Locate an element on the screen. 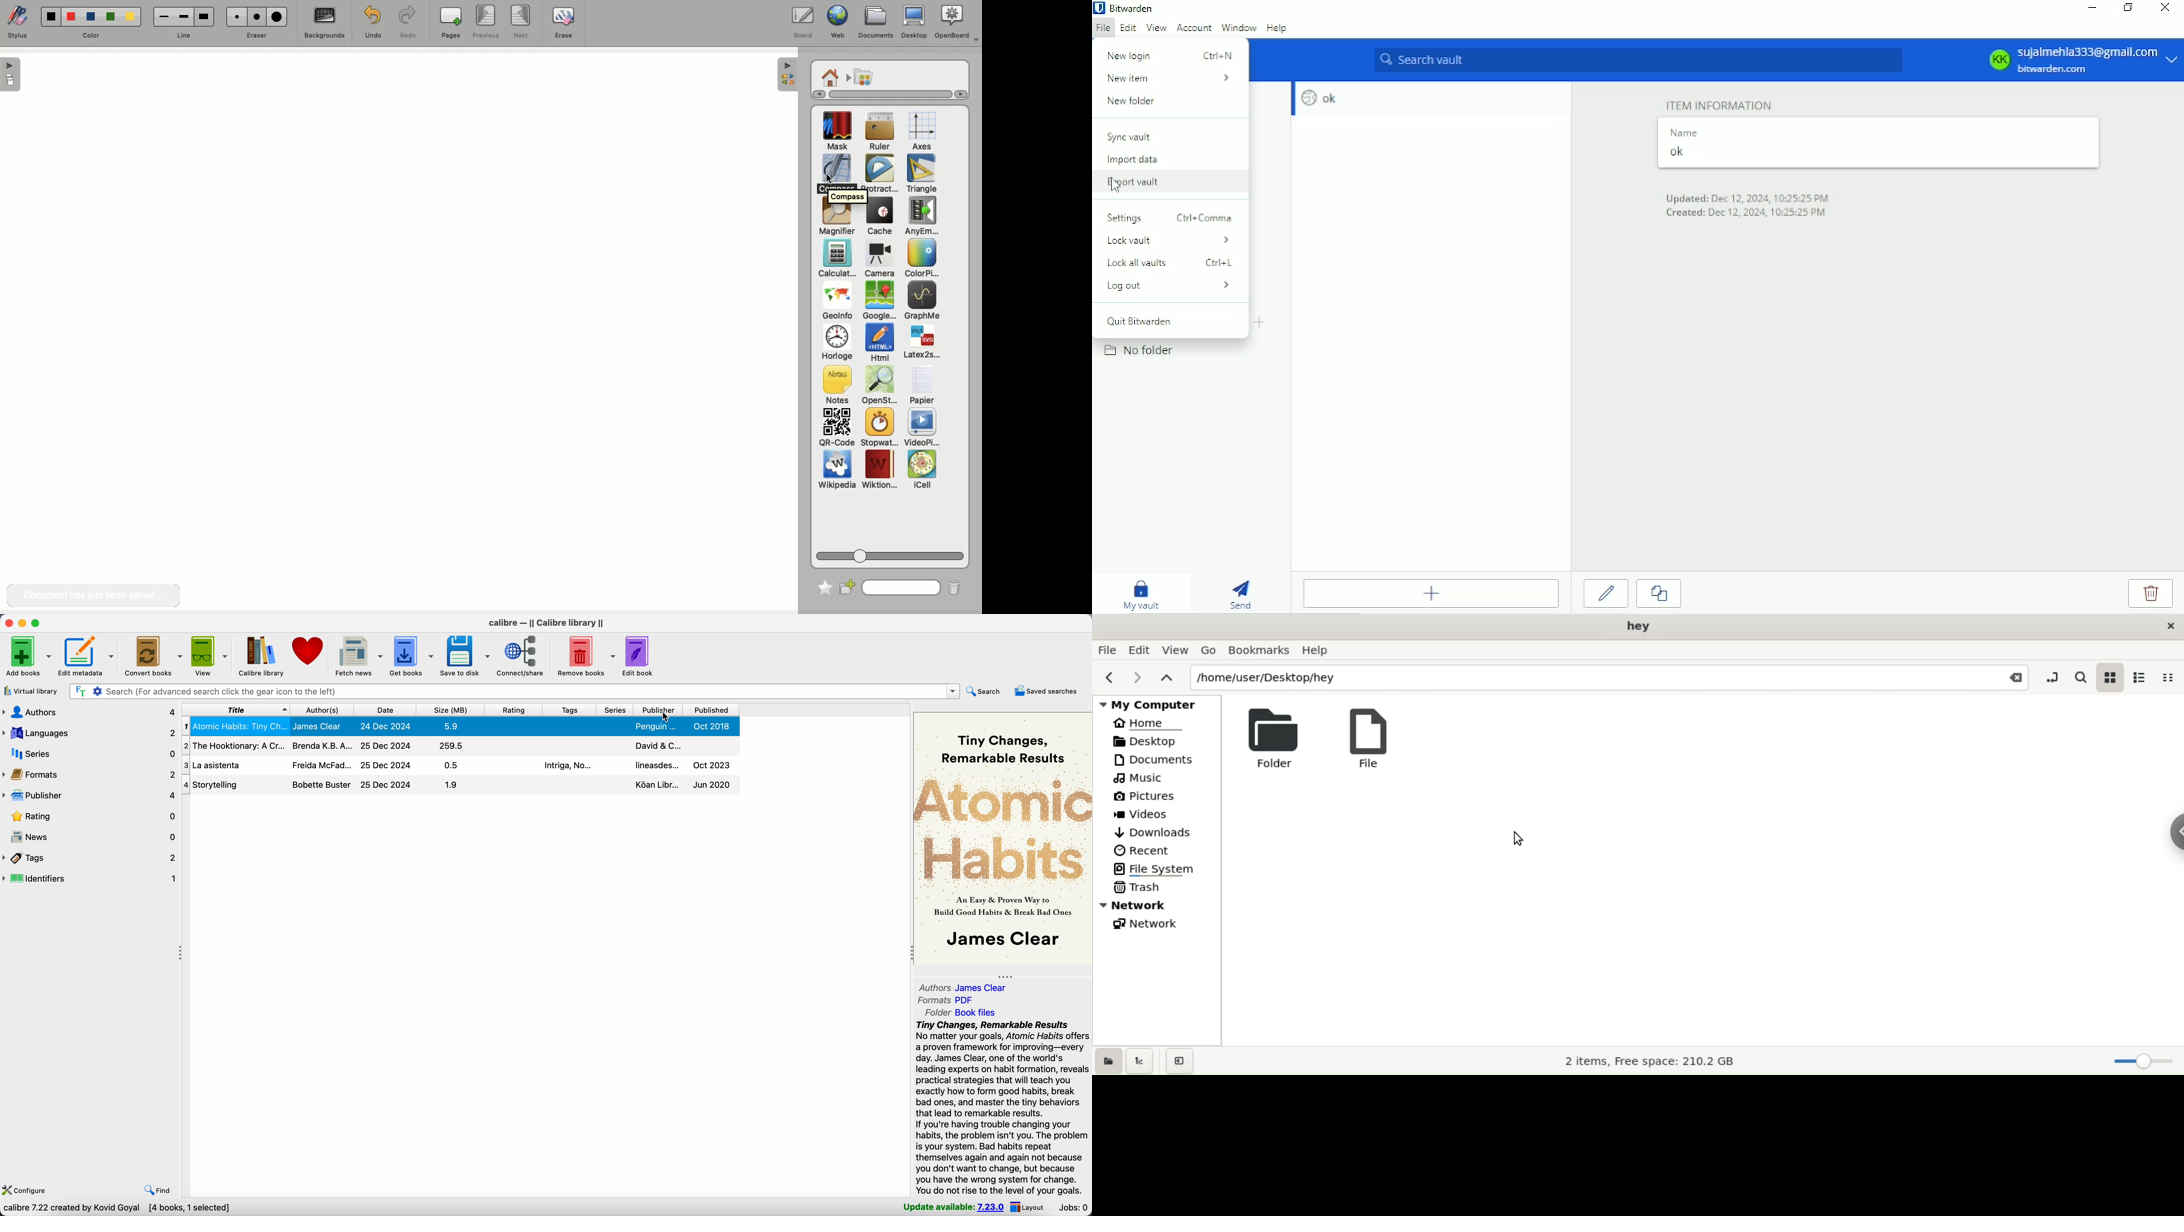  New folder is located at coordinates (1135, 103).